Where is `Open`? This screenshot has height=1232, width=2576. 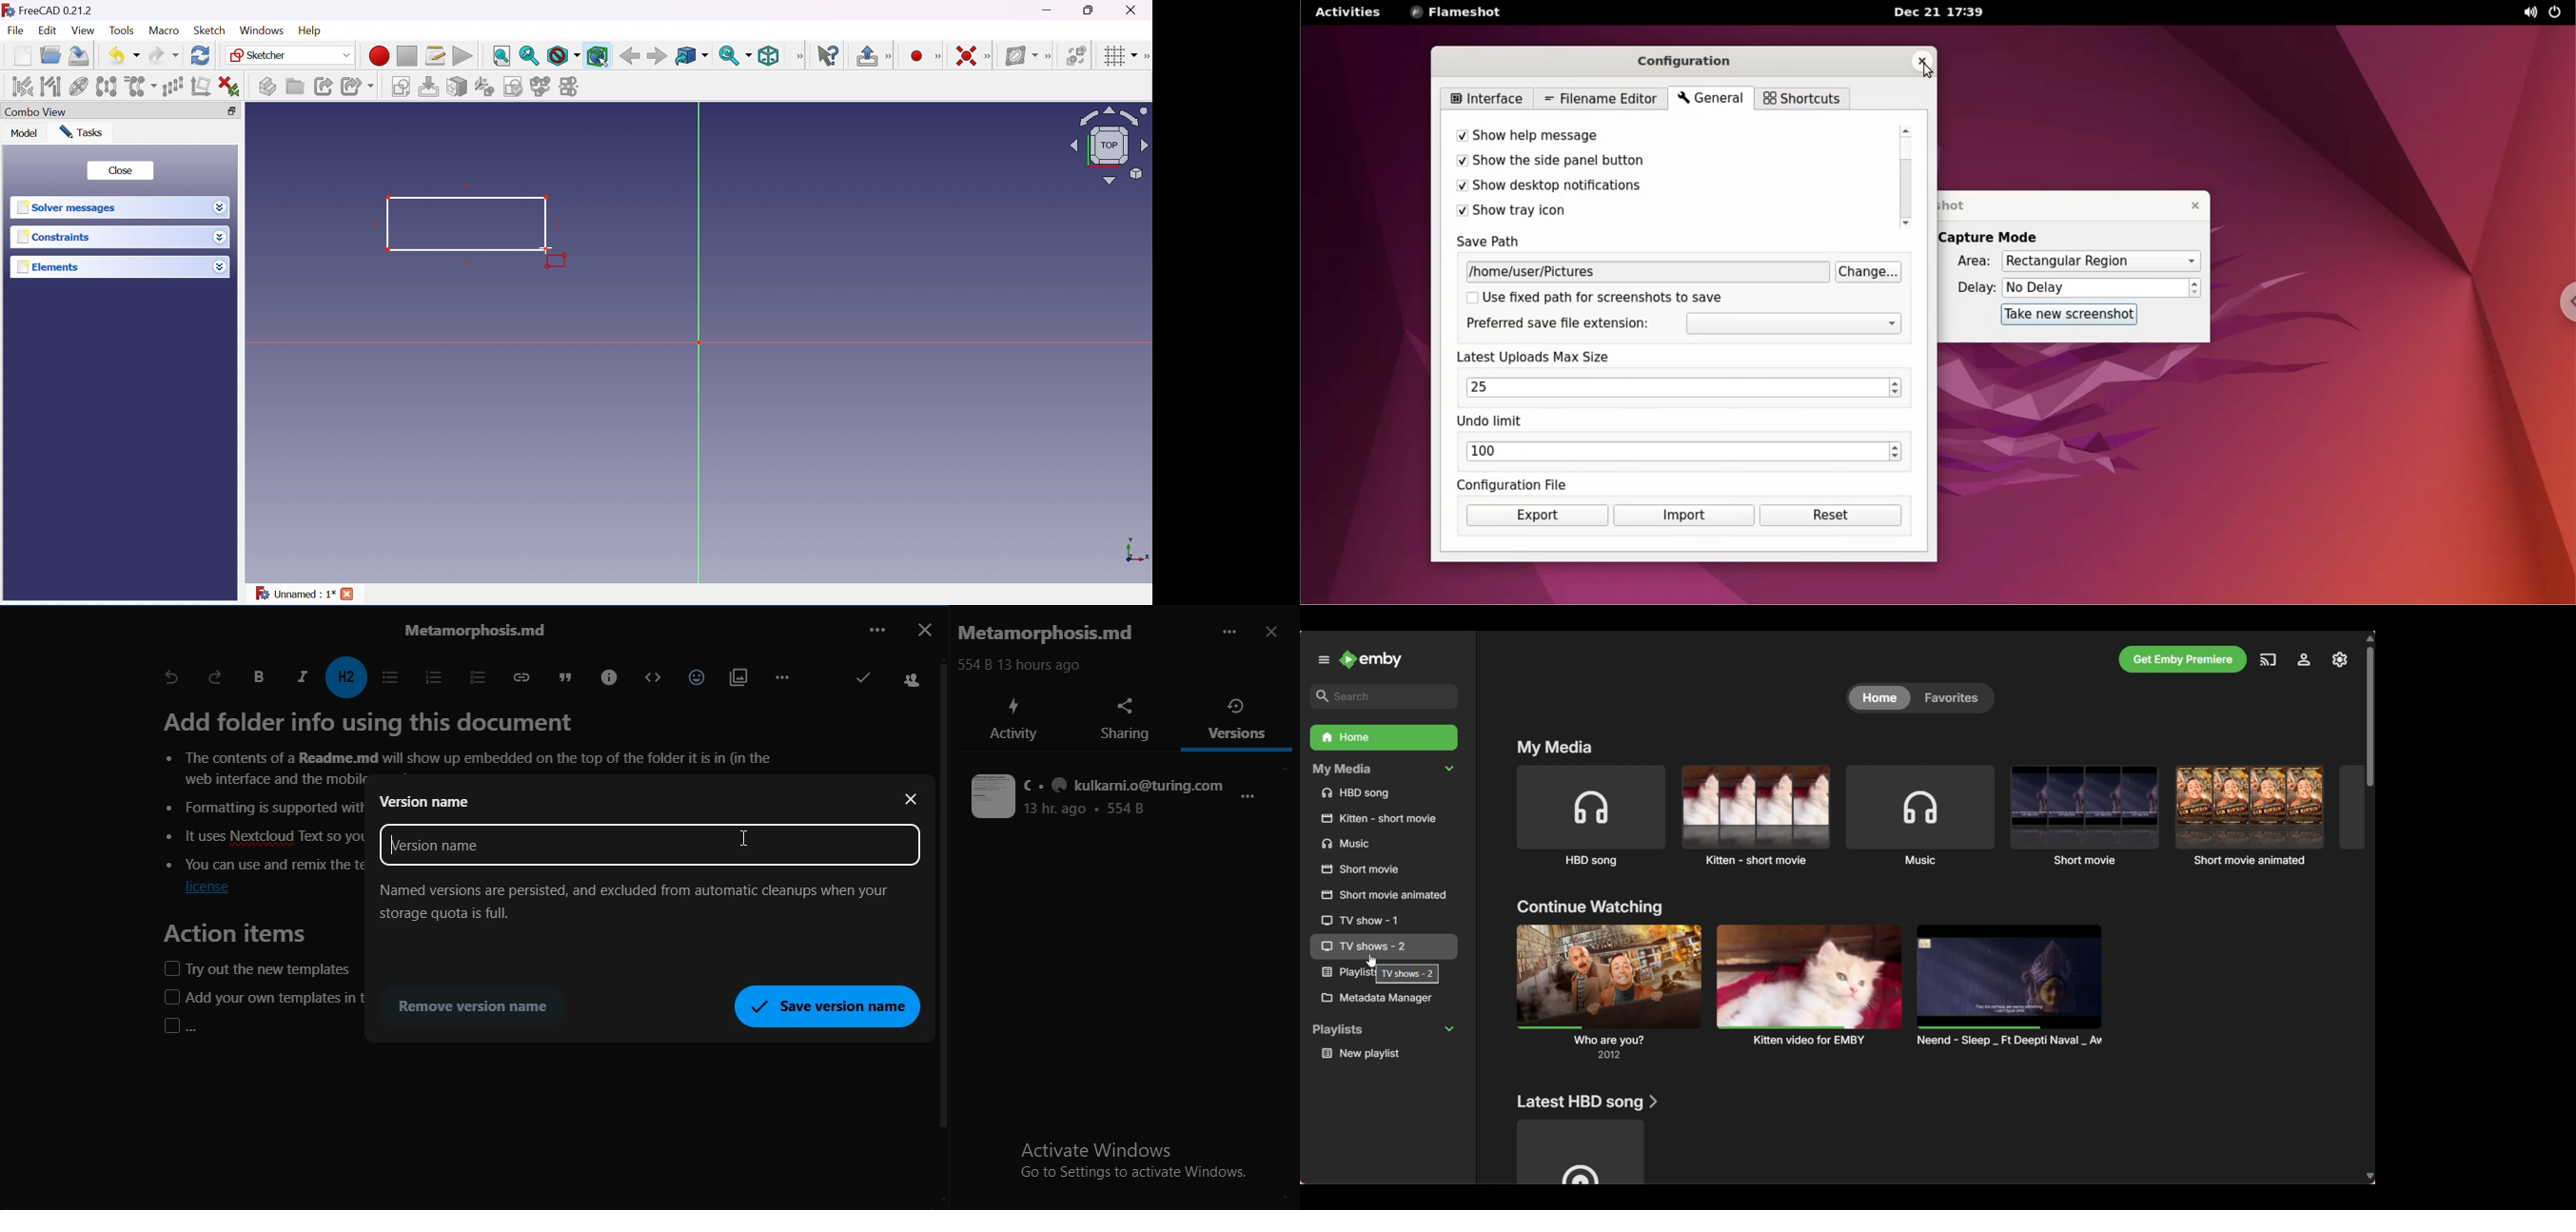 Open is located at coordinates (51, 55).